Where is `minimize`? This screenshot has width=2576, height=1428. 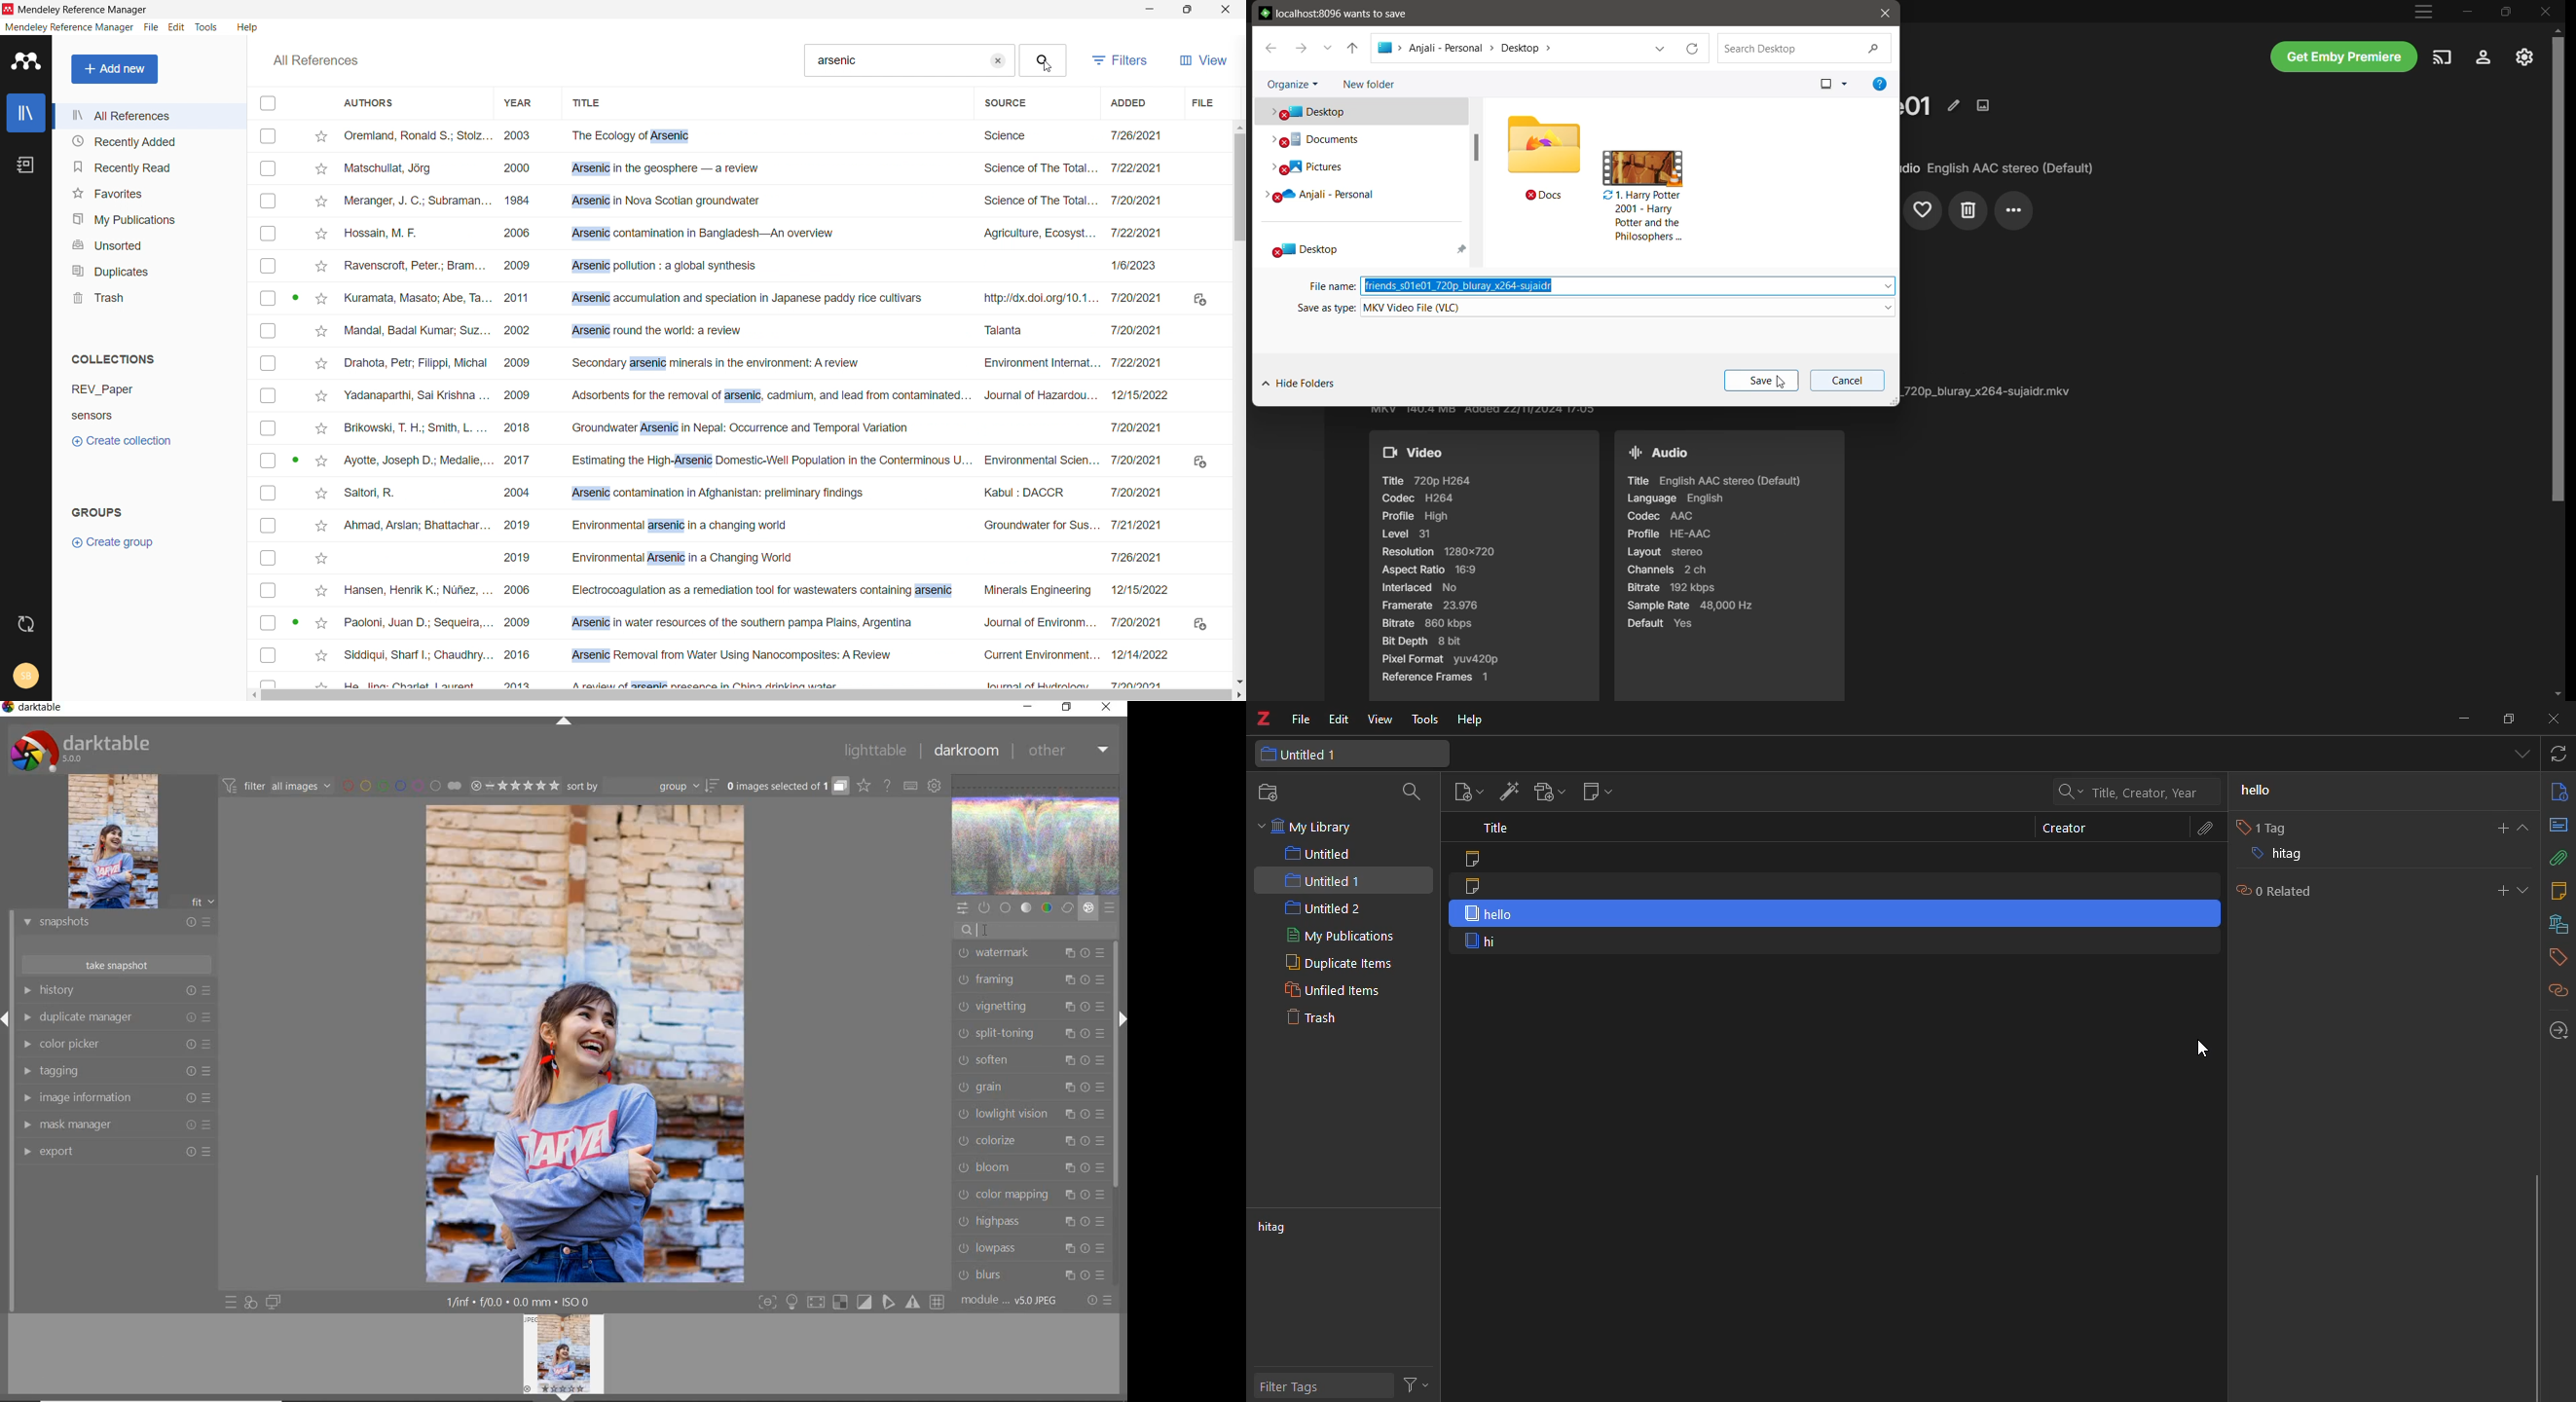
minimize is located at coordinates (2463, 718).